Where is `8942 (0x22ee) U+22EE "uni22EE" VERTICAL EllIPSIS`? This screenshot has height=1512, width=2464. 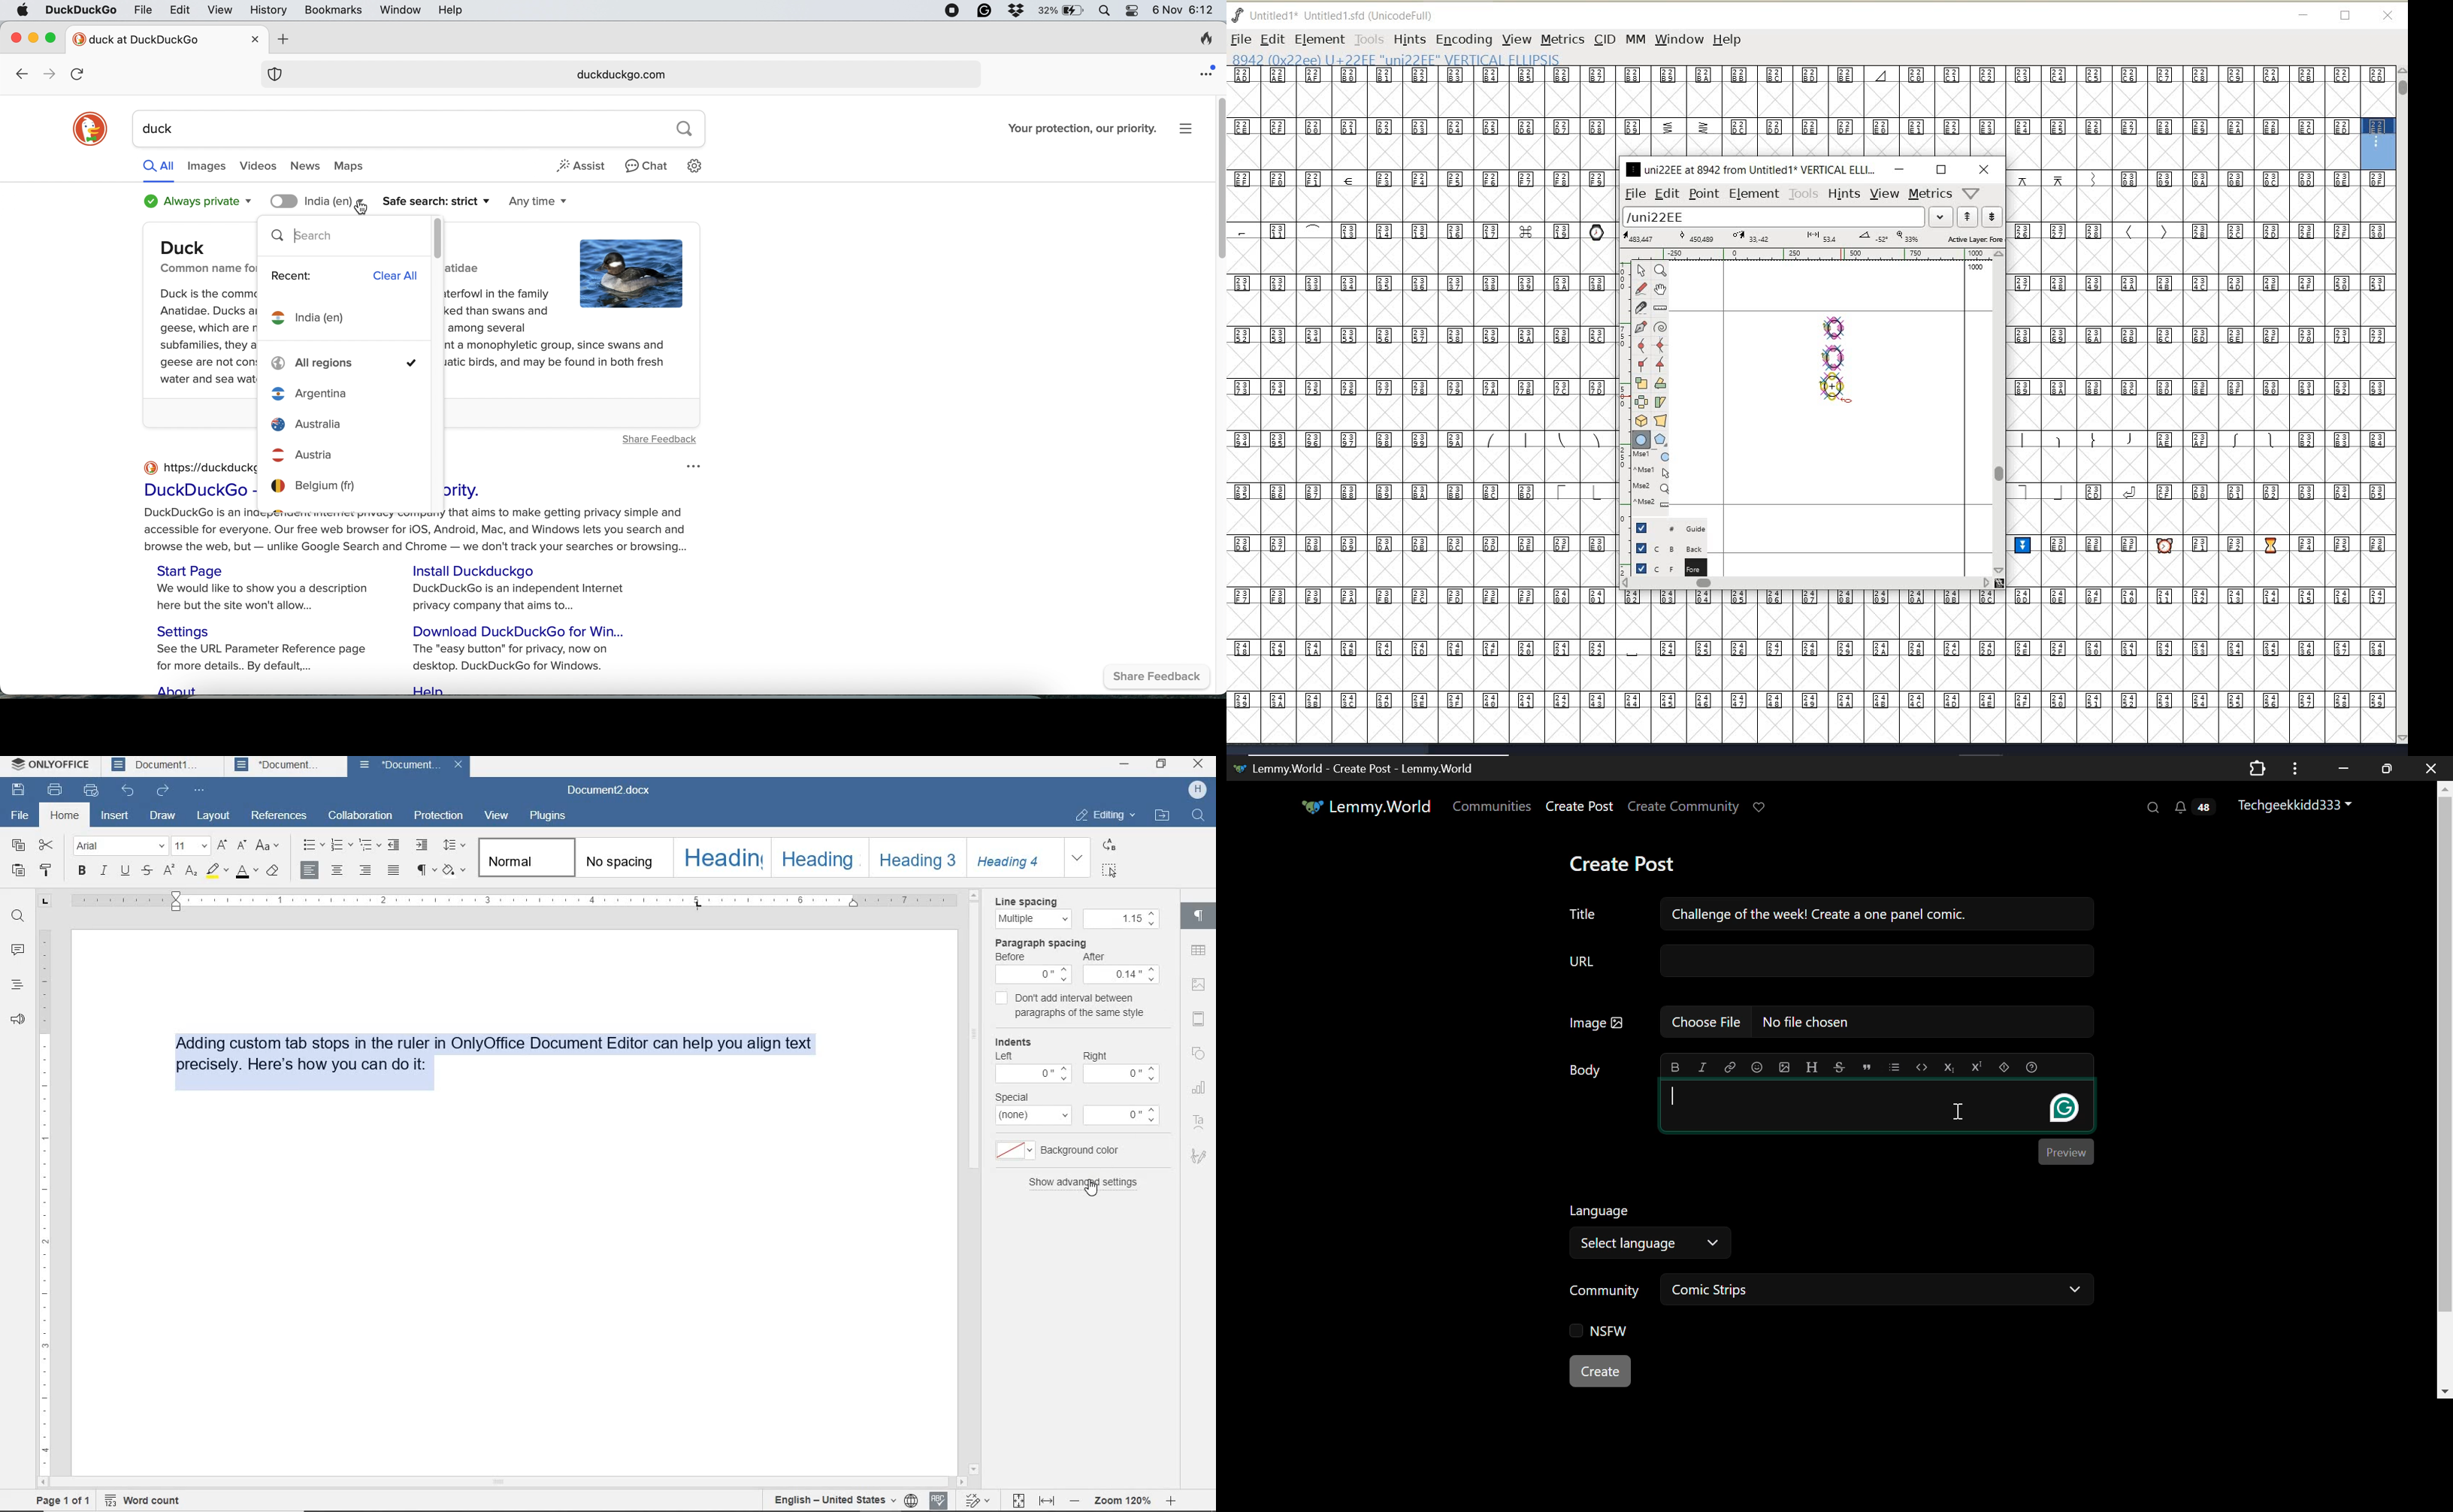
8942 (0x22ee) U+22EE "uni22EE" VERTICAL EllIPSIS is located at coordinates (1444, 59).